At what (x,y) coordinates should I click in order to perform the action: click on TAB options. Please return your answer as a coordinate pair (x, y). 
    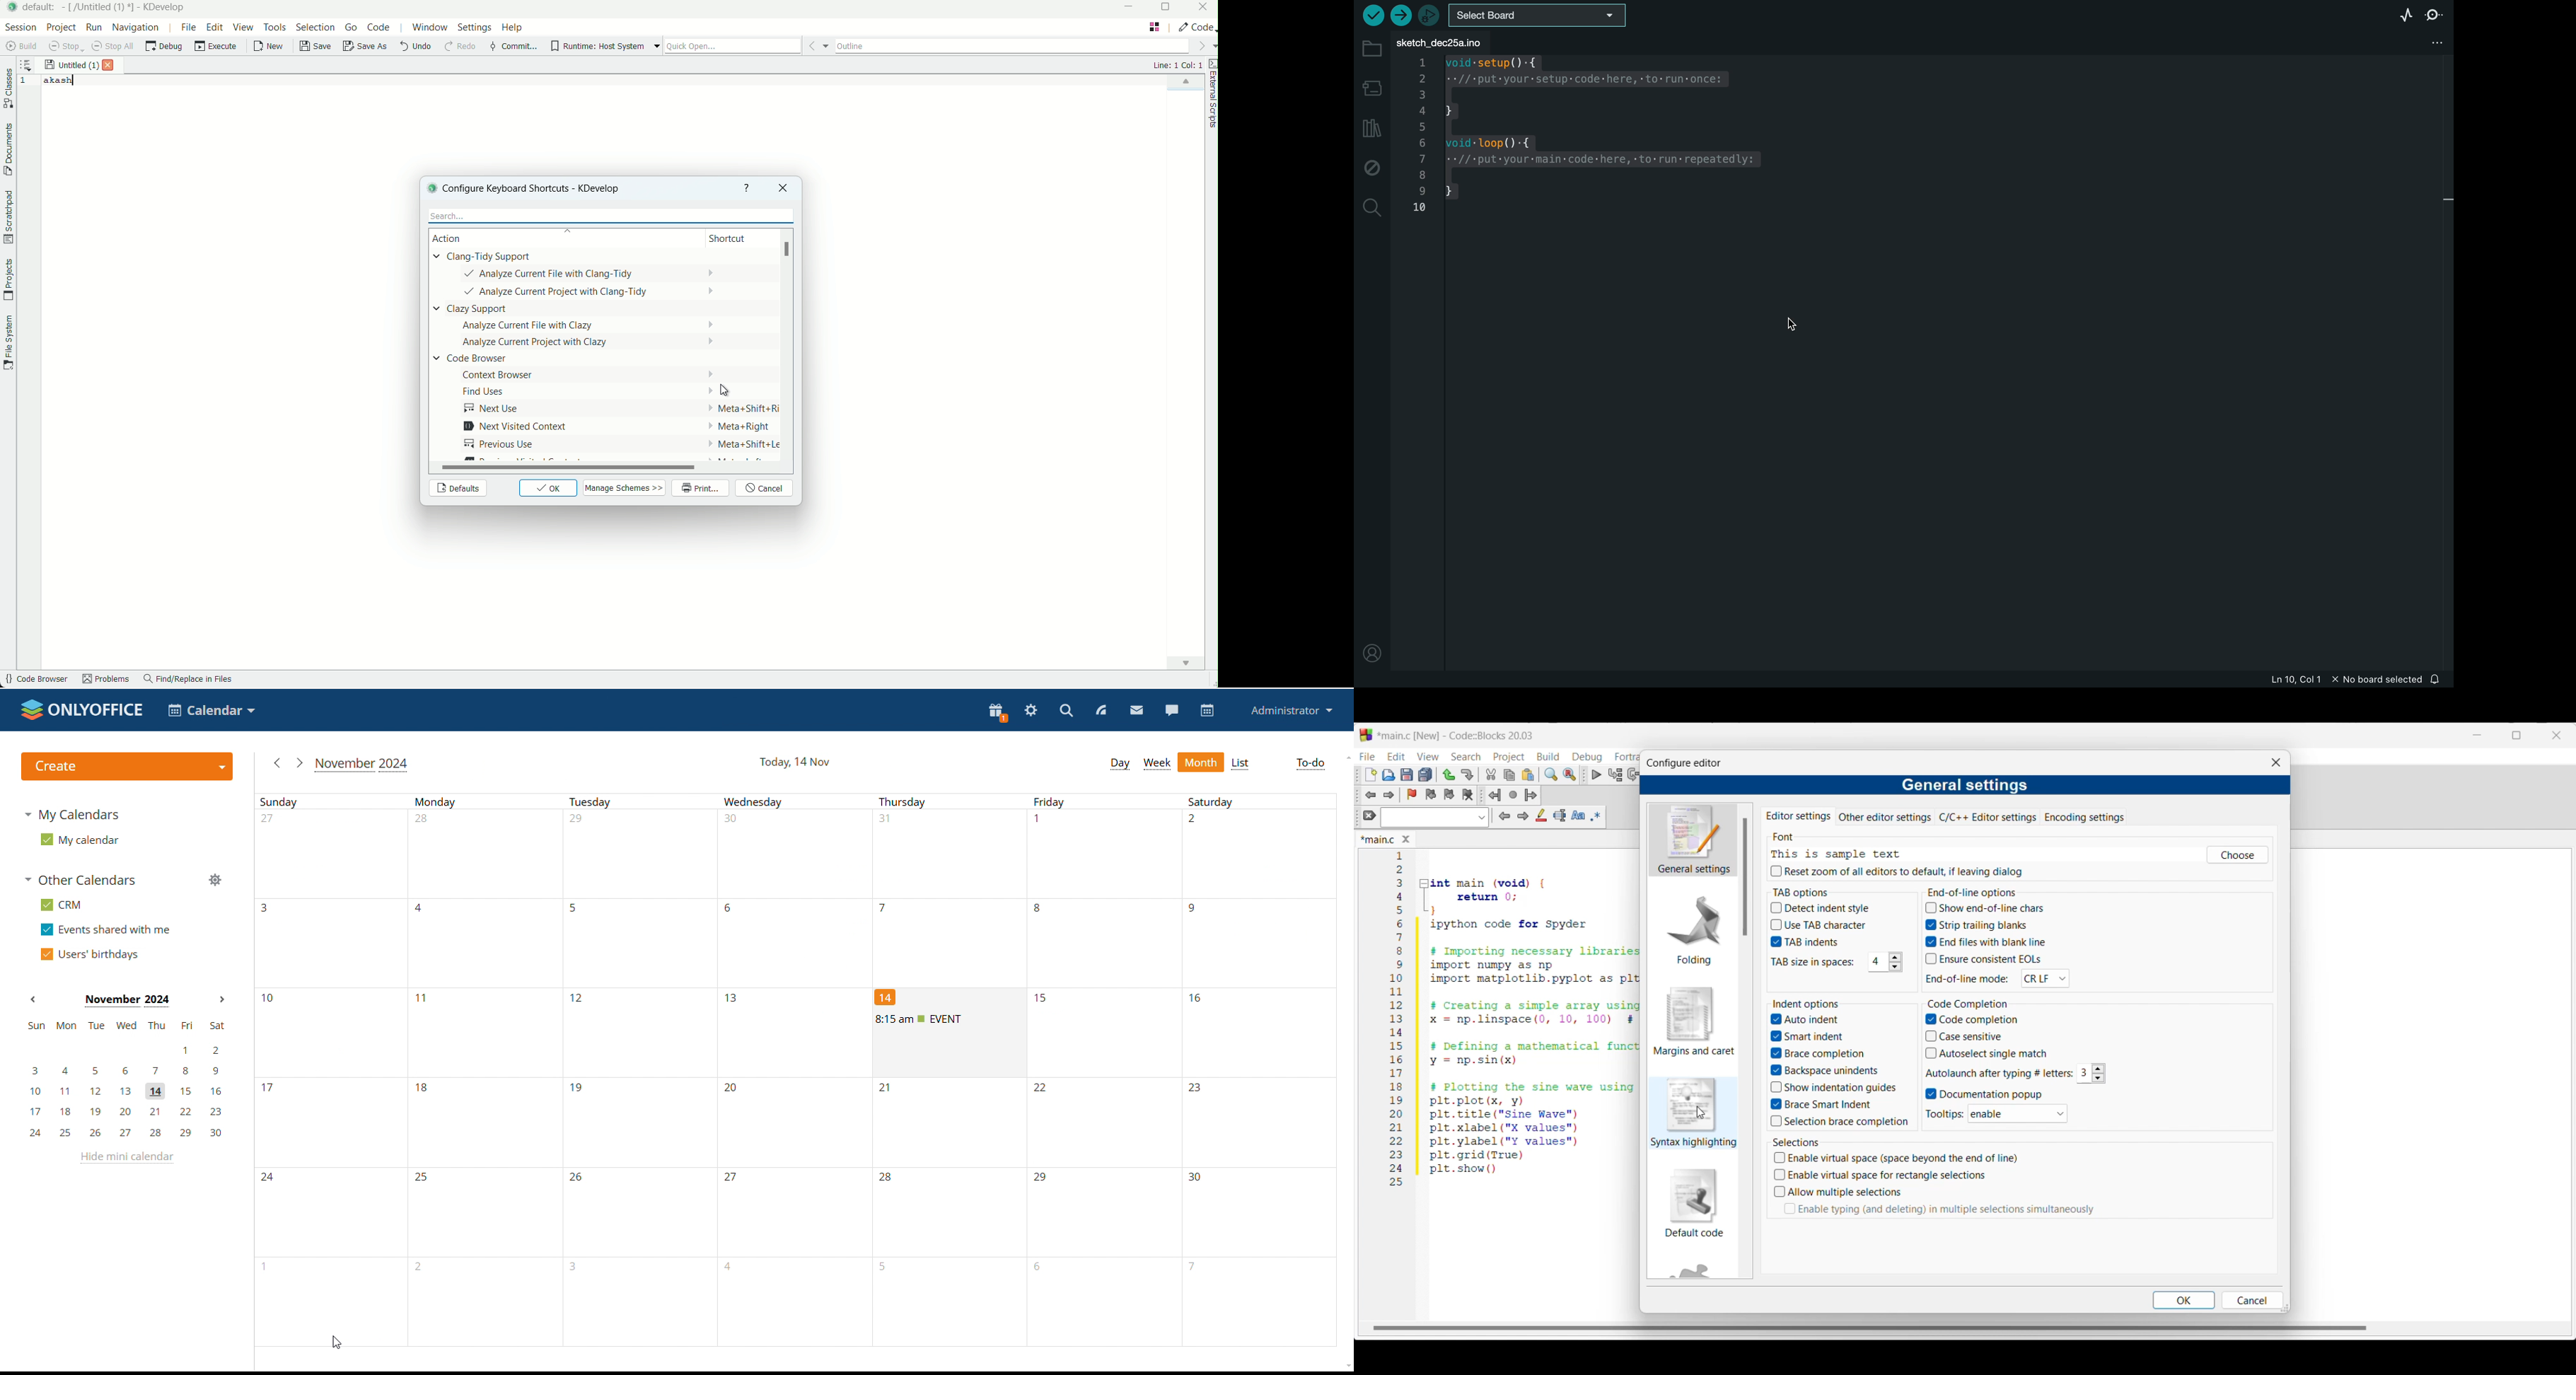
    Looking at the image, I should click on (1810, 891).